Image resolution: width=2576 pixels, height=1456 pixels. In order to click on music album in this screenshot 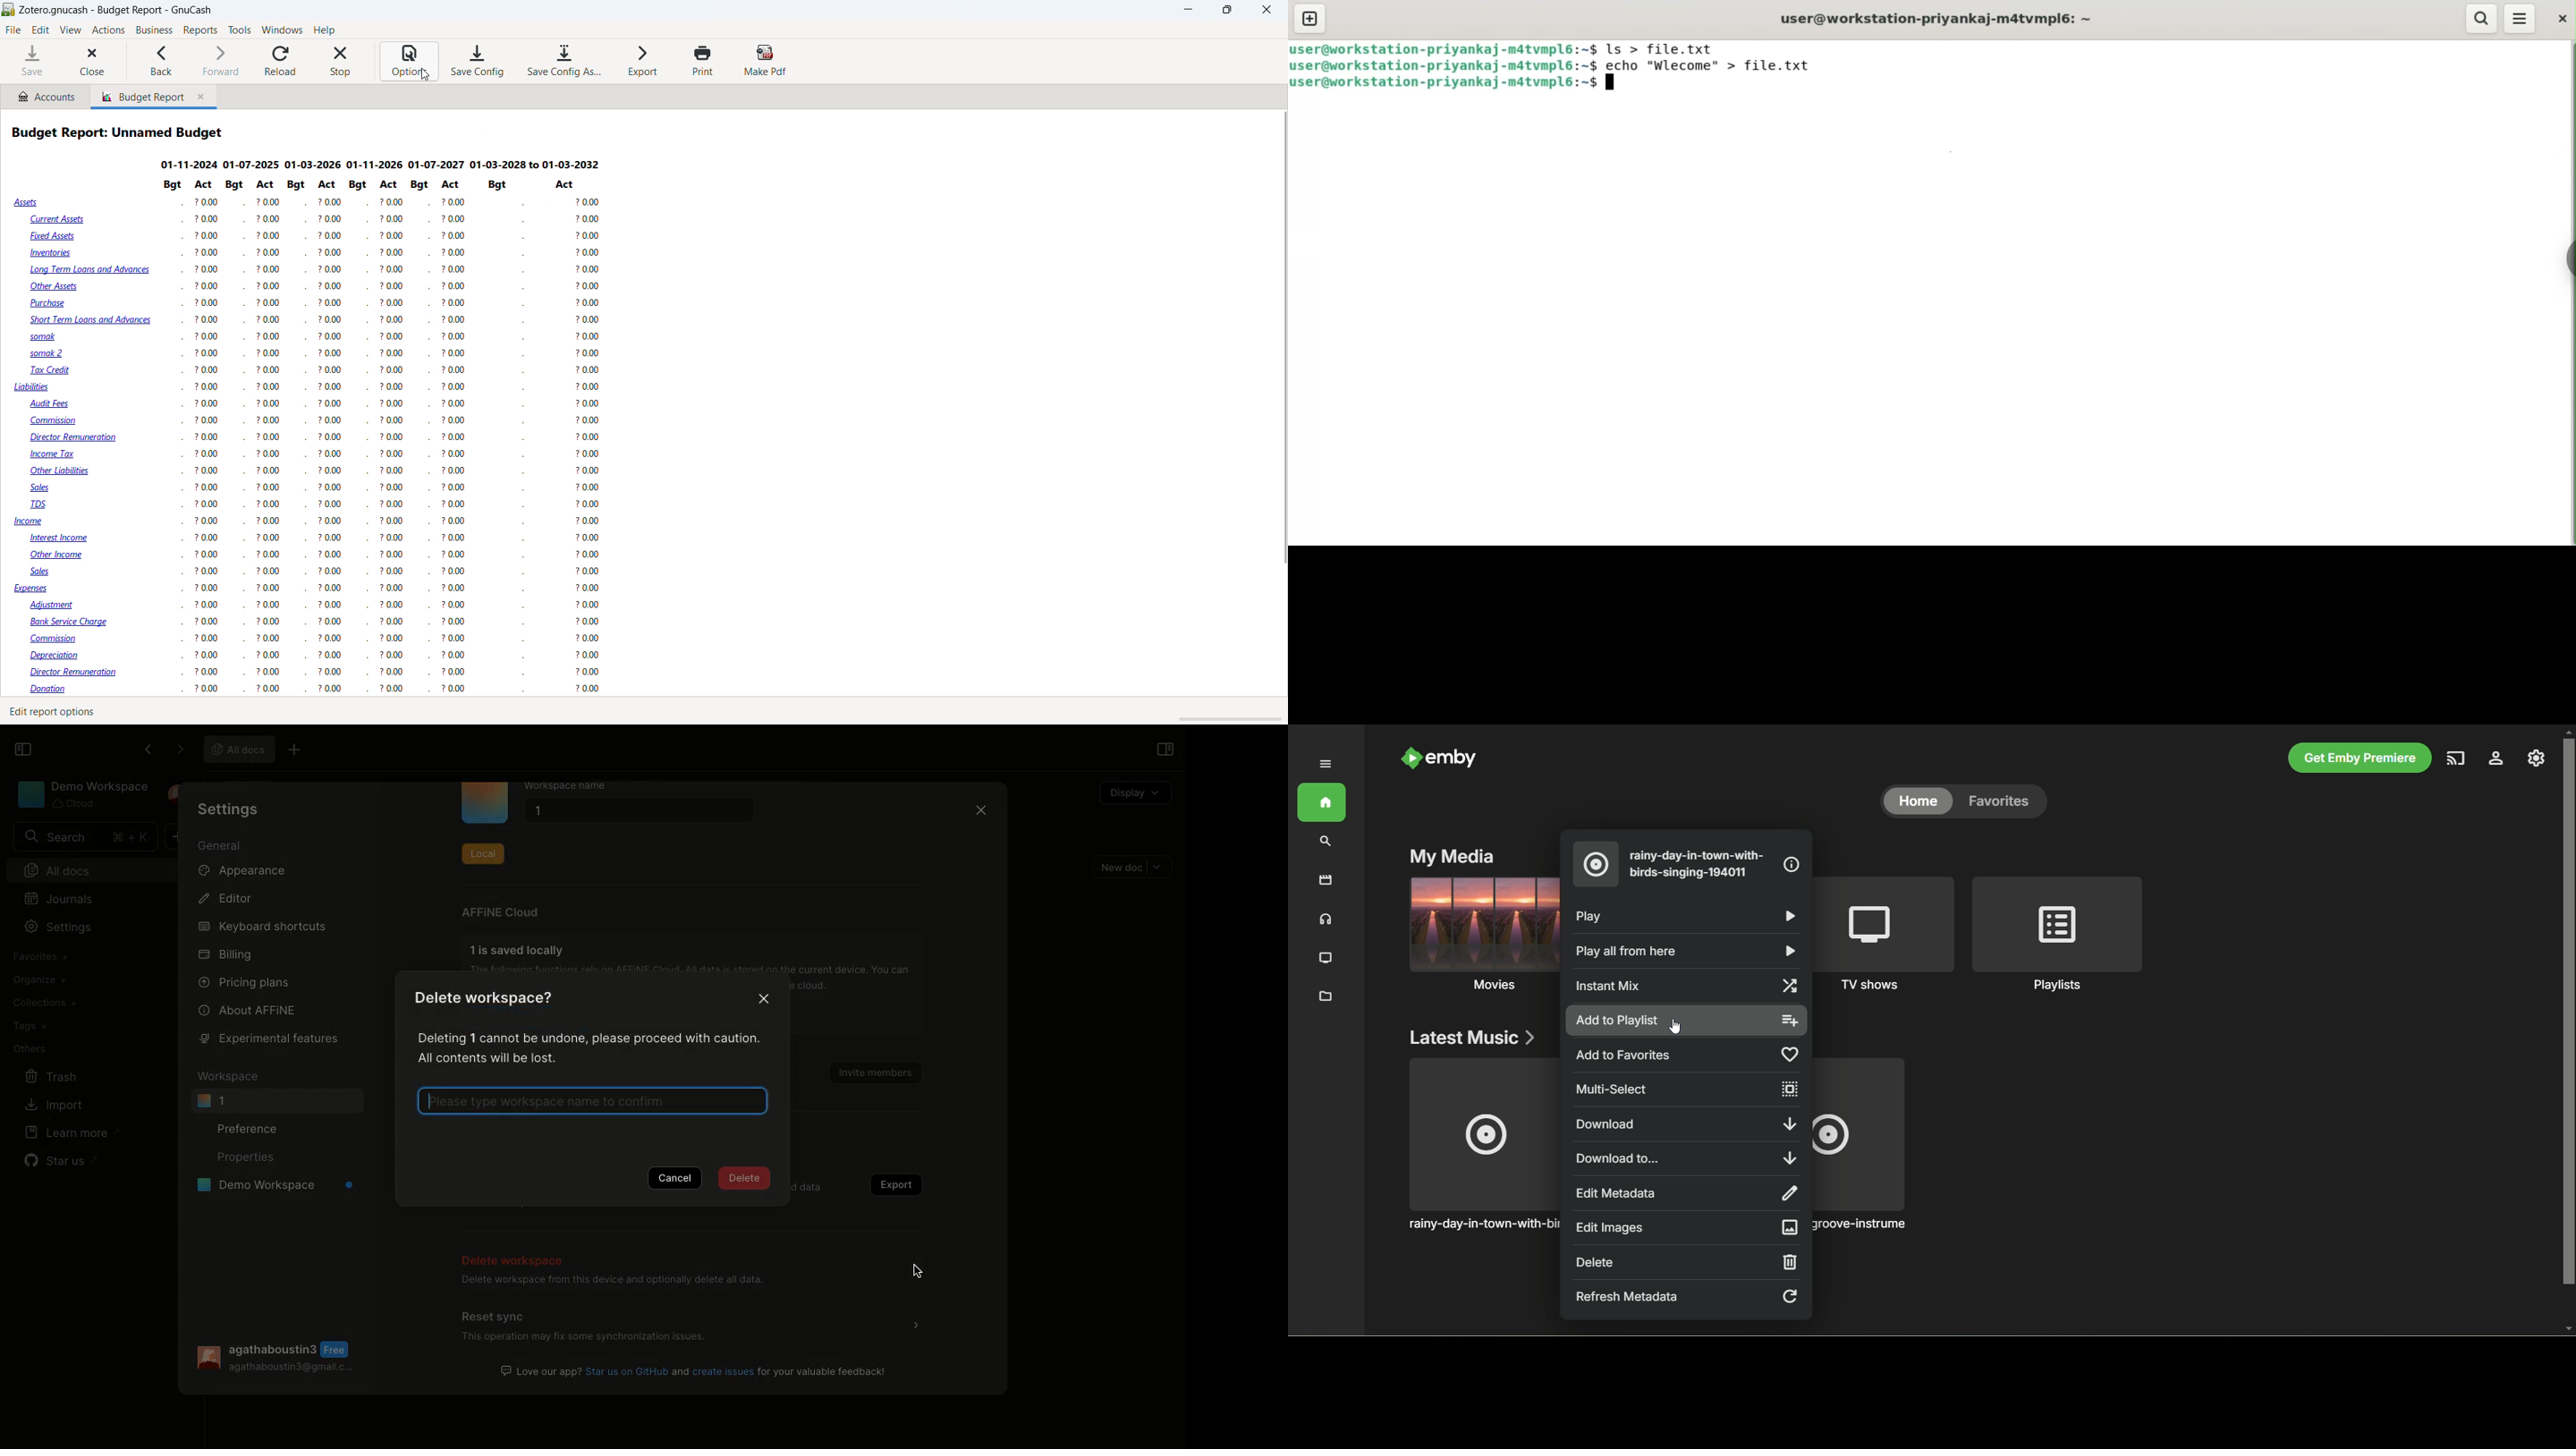, I will do `click(1862, 1144)`.